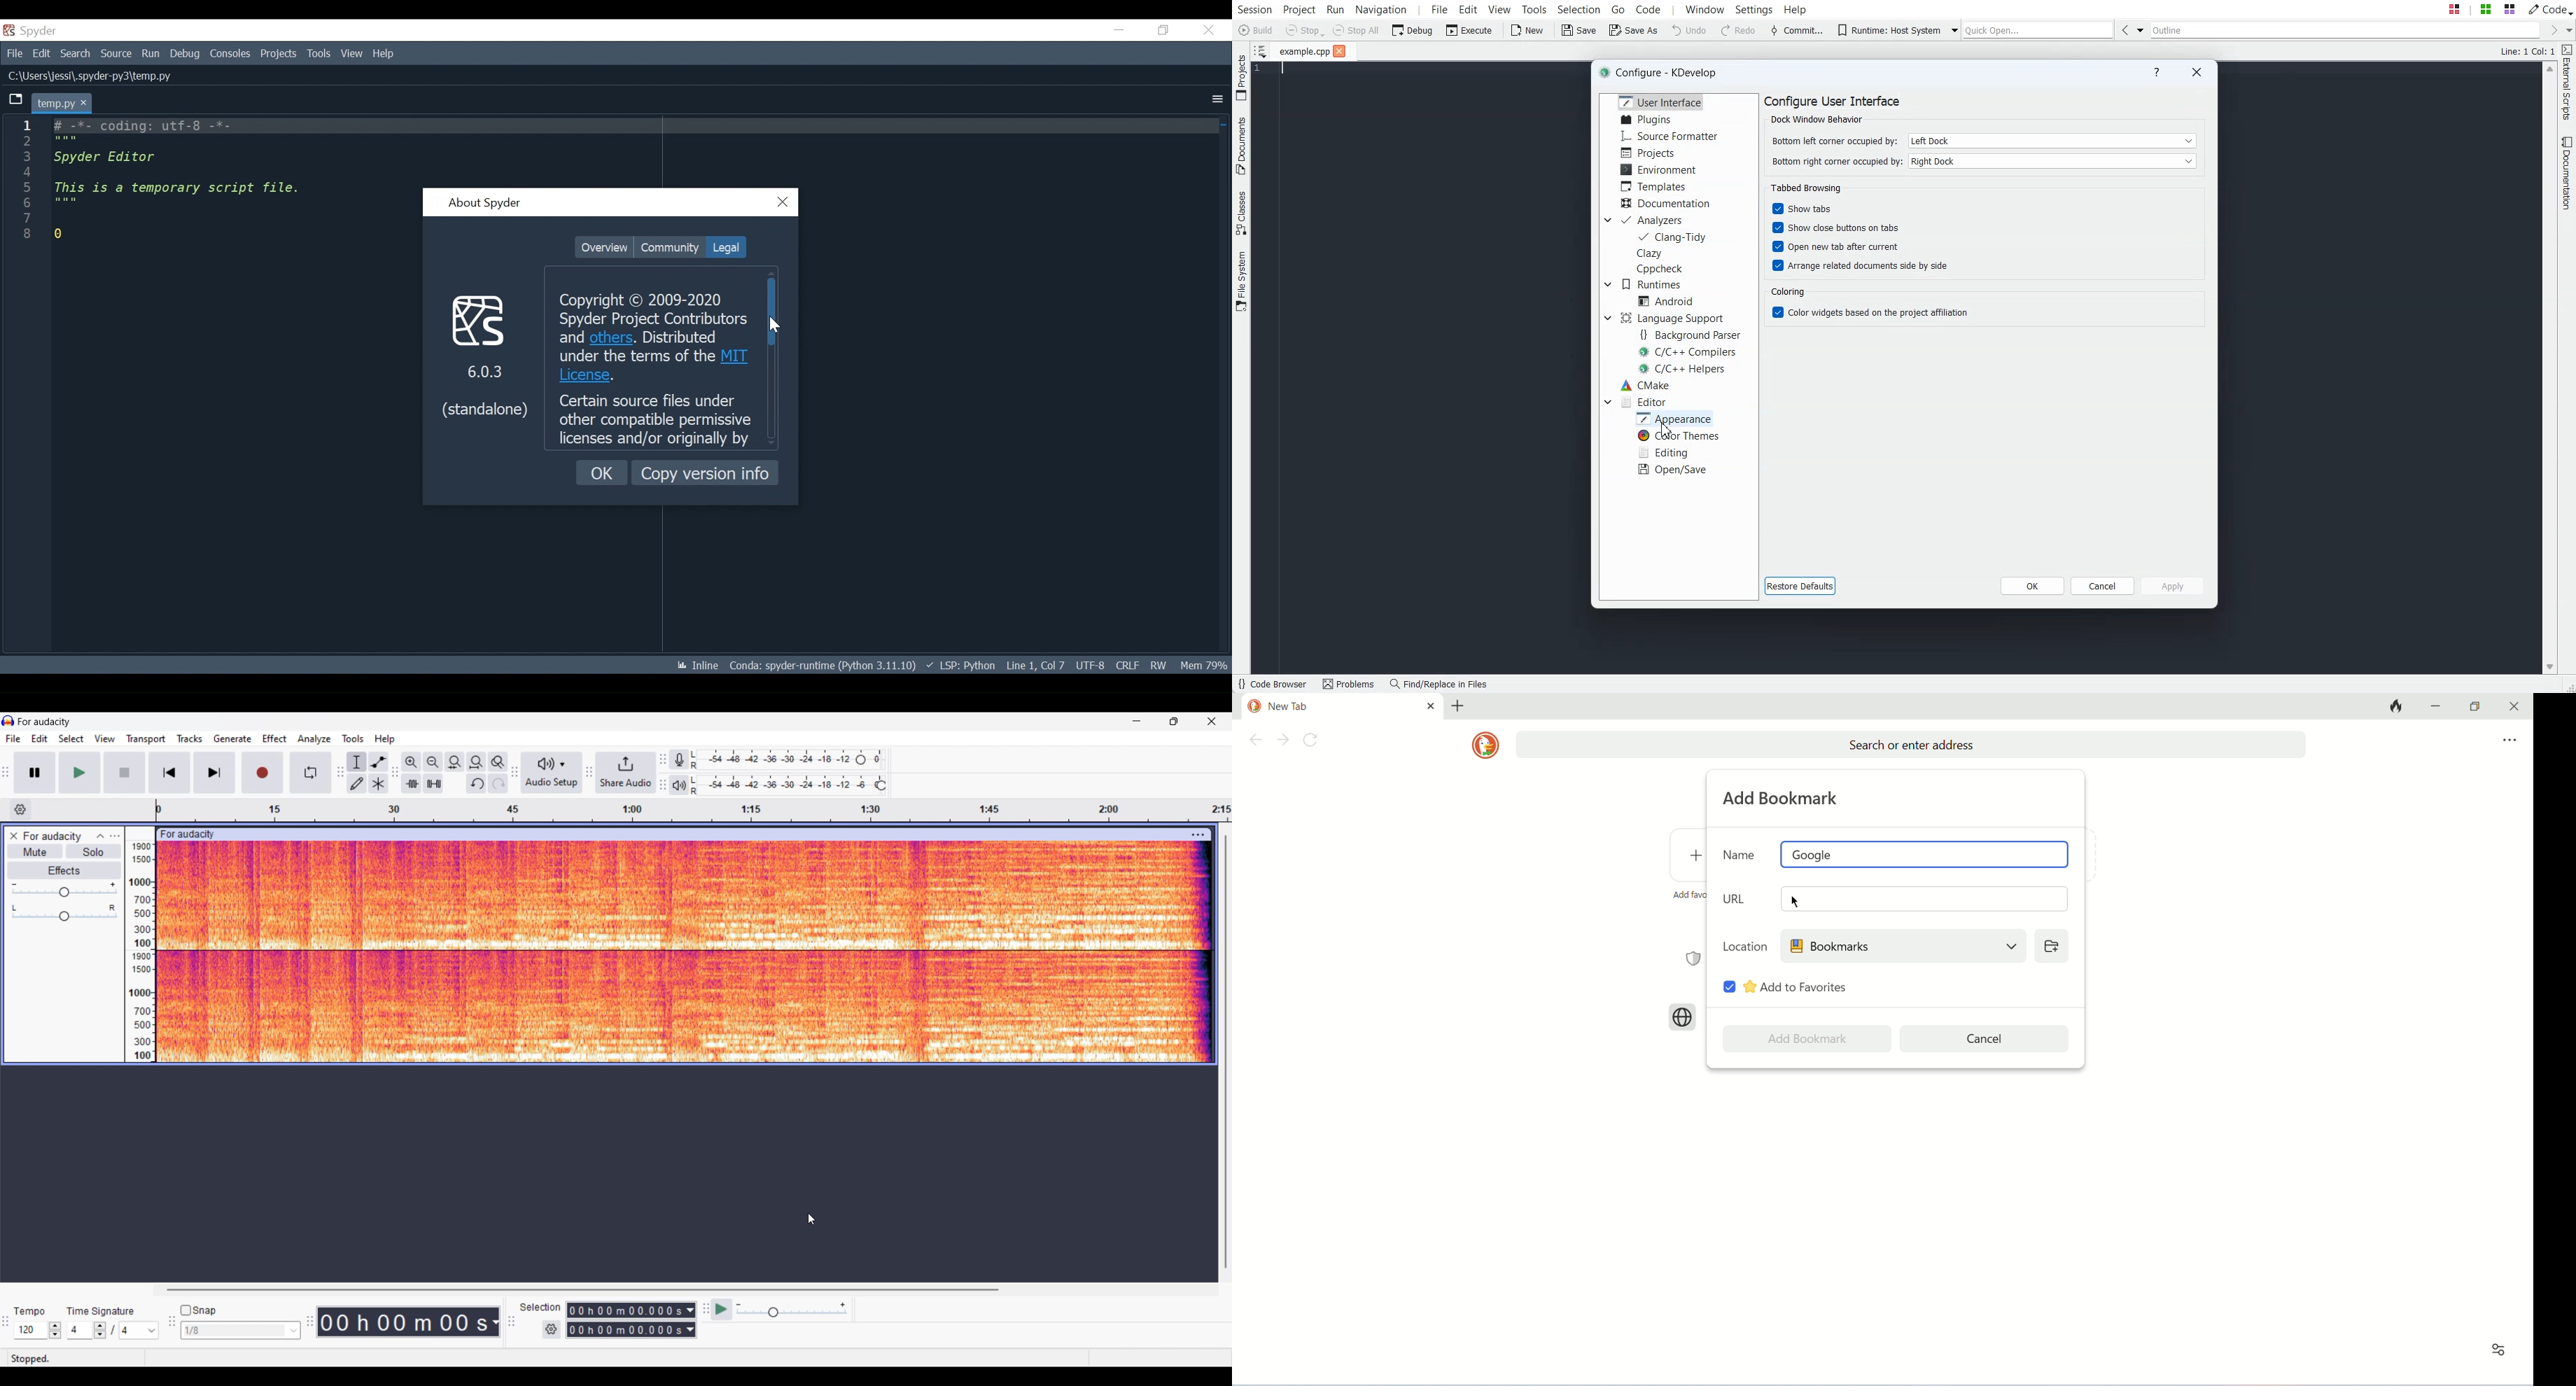  Describe the element at coordinates (241, 1330) in the screenshot. I see `Snap options` at that location.